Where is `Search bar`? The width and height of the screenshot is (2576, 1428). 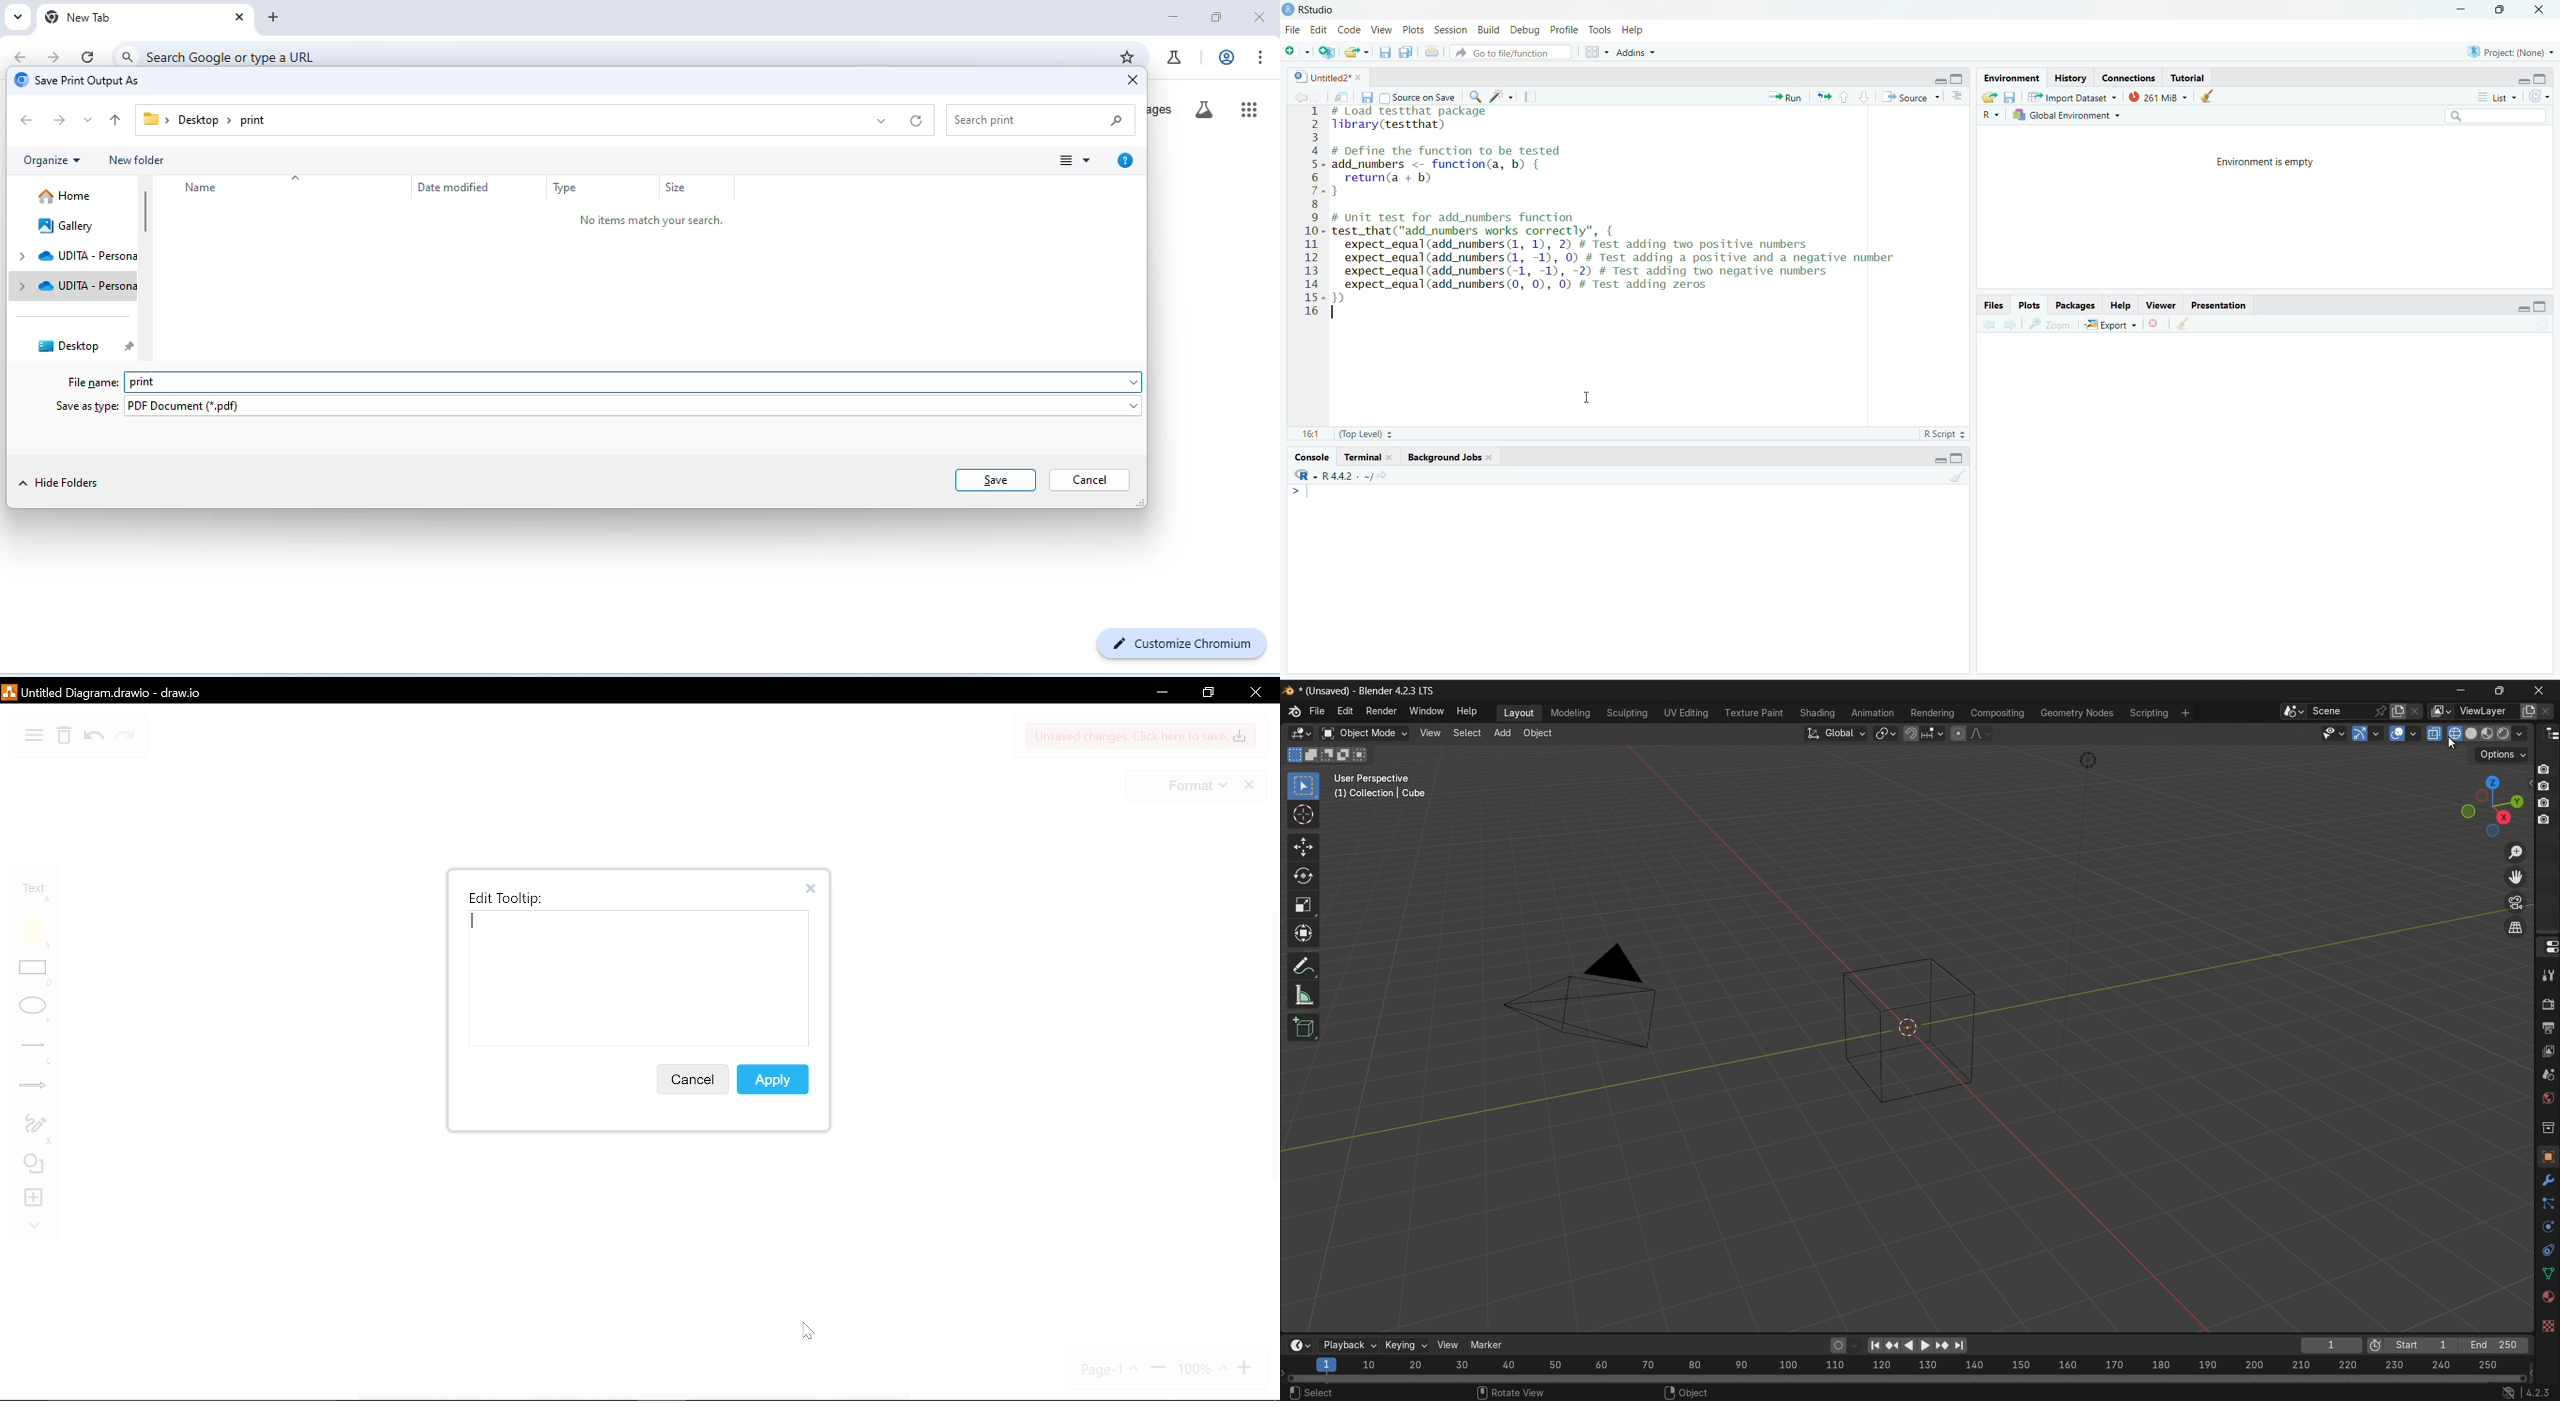 Search bar is located at coordinates (2495, 116).